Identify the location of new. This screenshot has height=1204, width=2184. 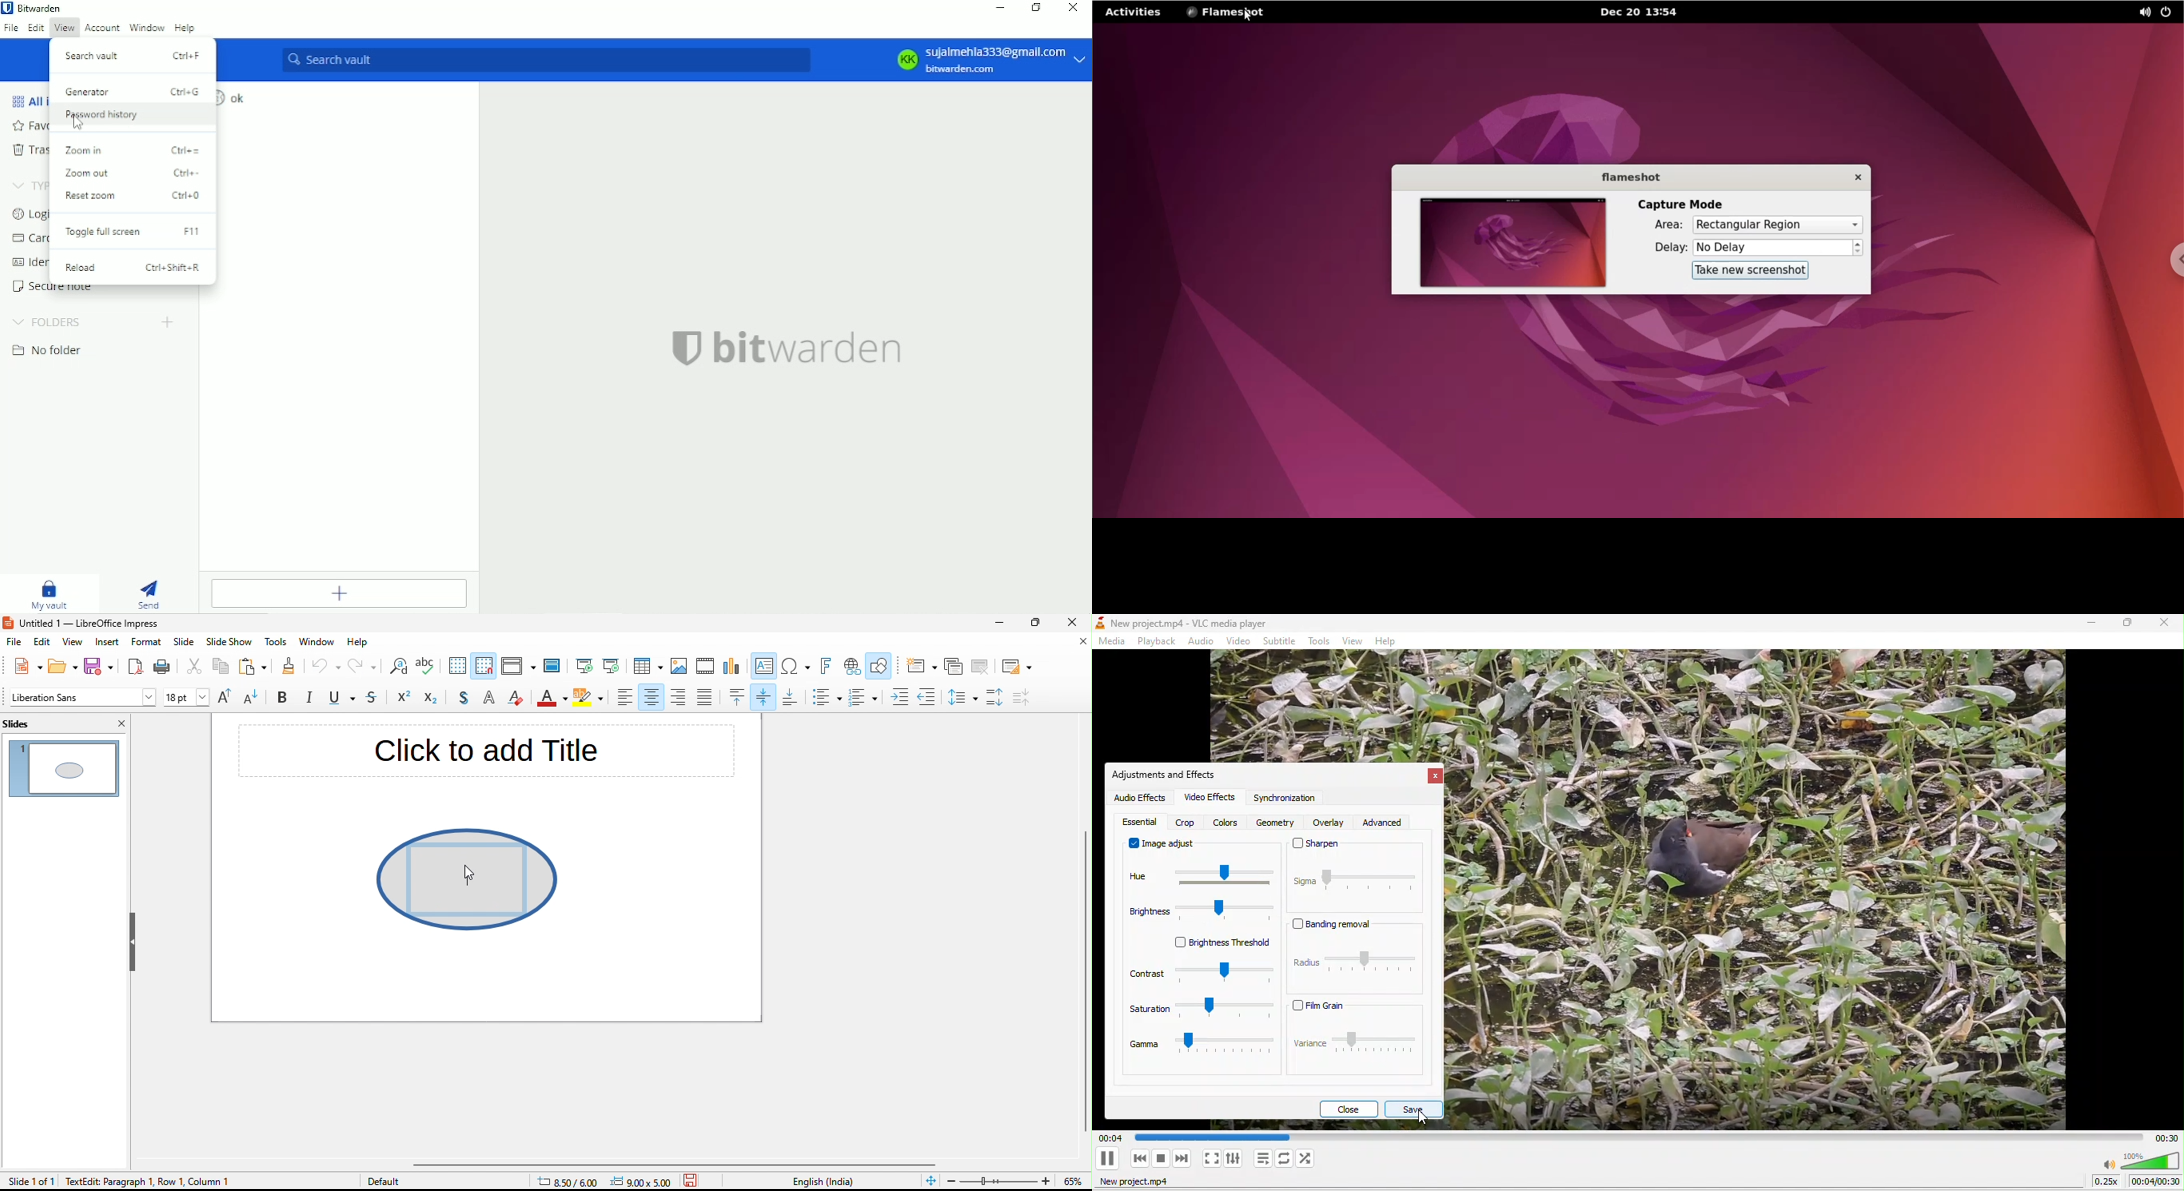
(22, 666).